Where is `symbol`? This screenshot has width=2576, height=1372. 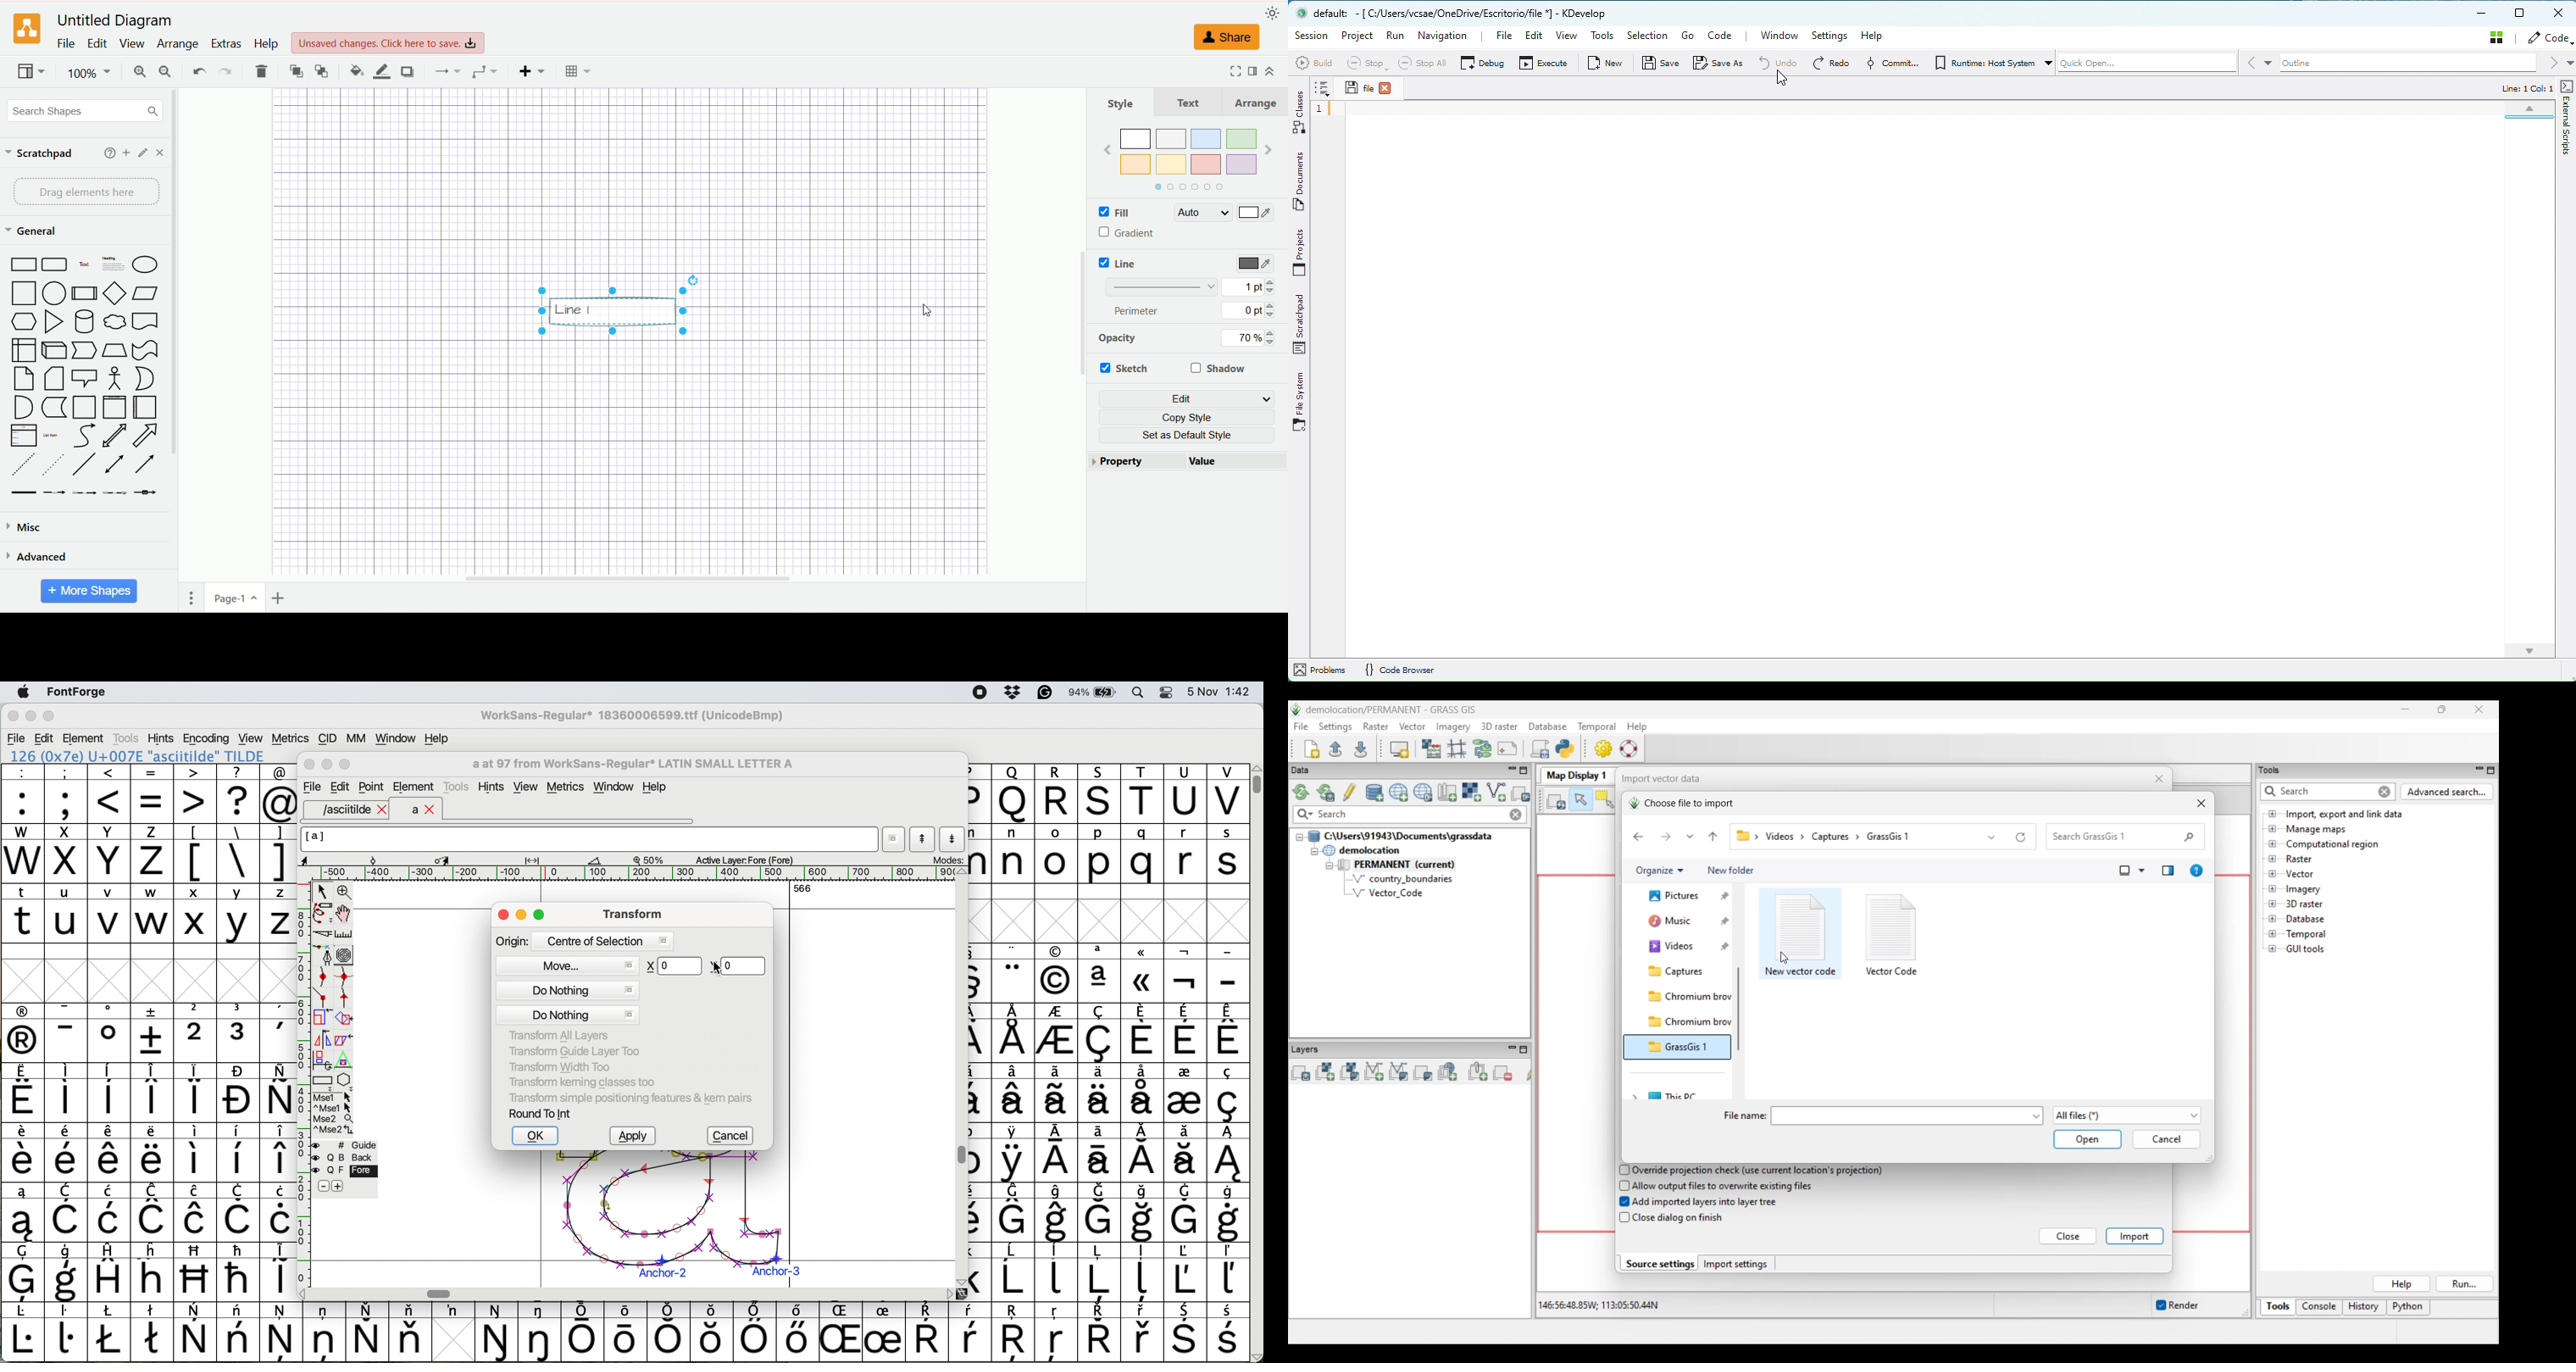 symbol is located at coordinates (1099, 1272).